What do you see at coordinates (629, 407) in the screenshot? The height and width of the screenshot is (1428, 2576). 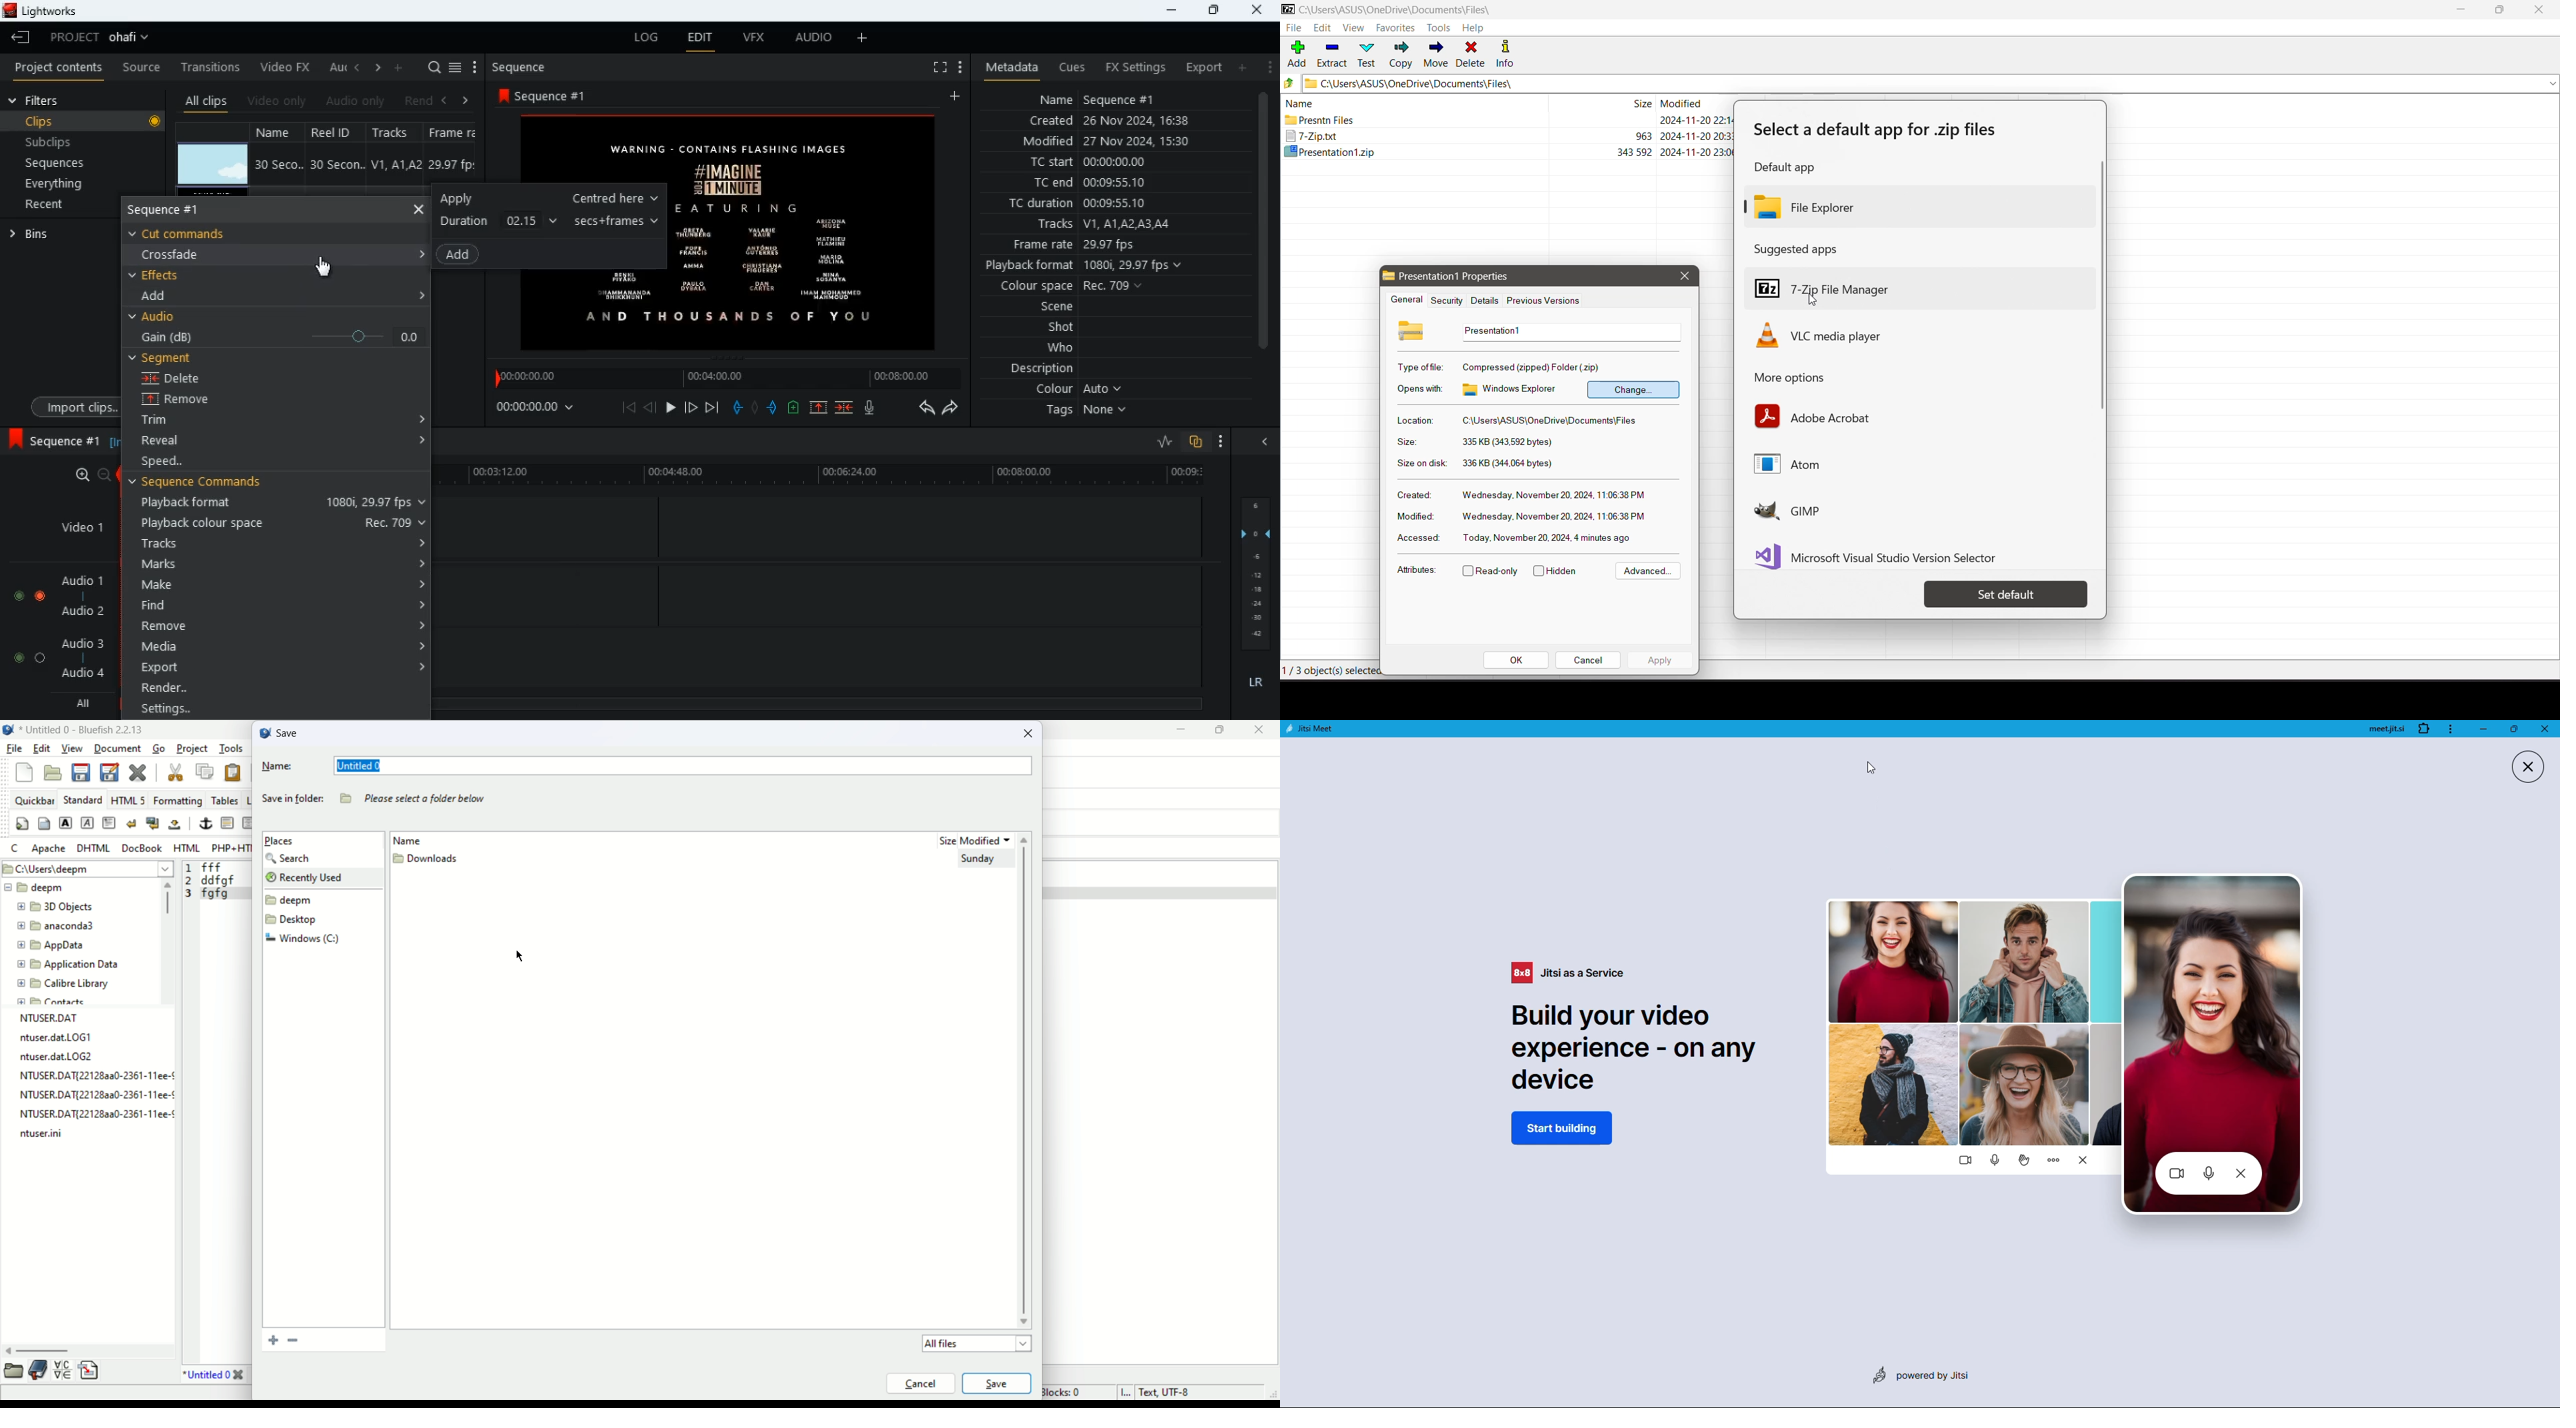 I see `beggining` at bounding box center [629, 407].